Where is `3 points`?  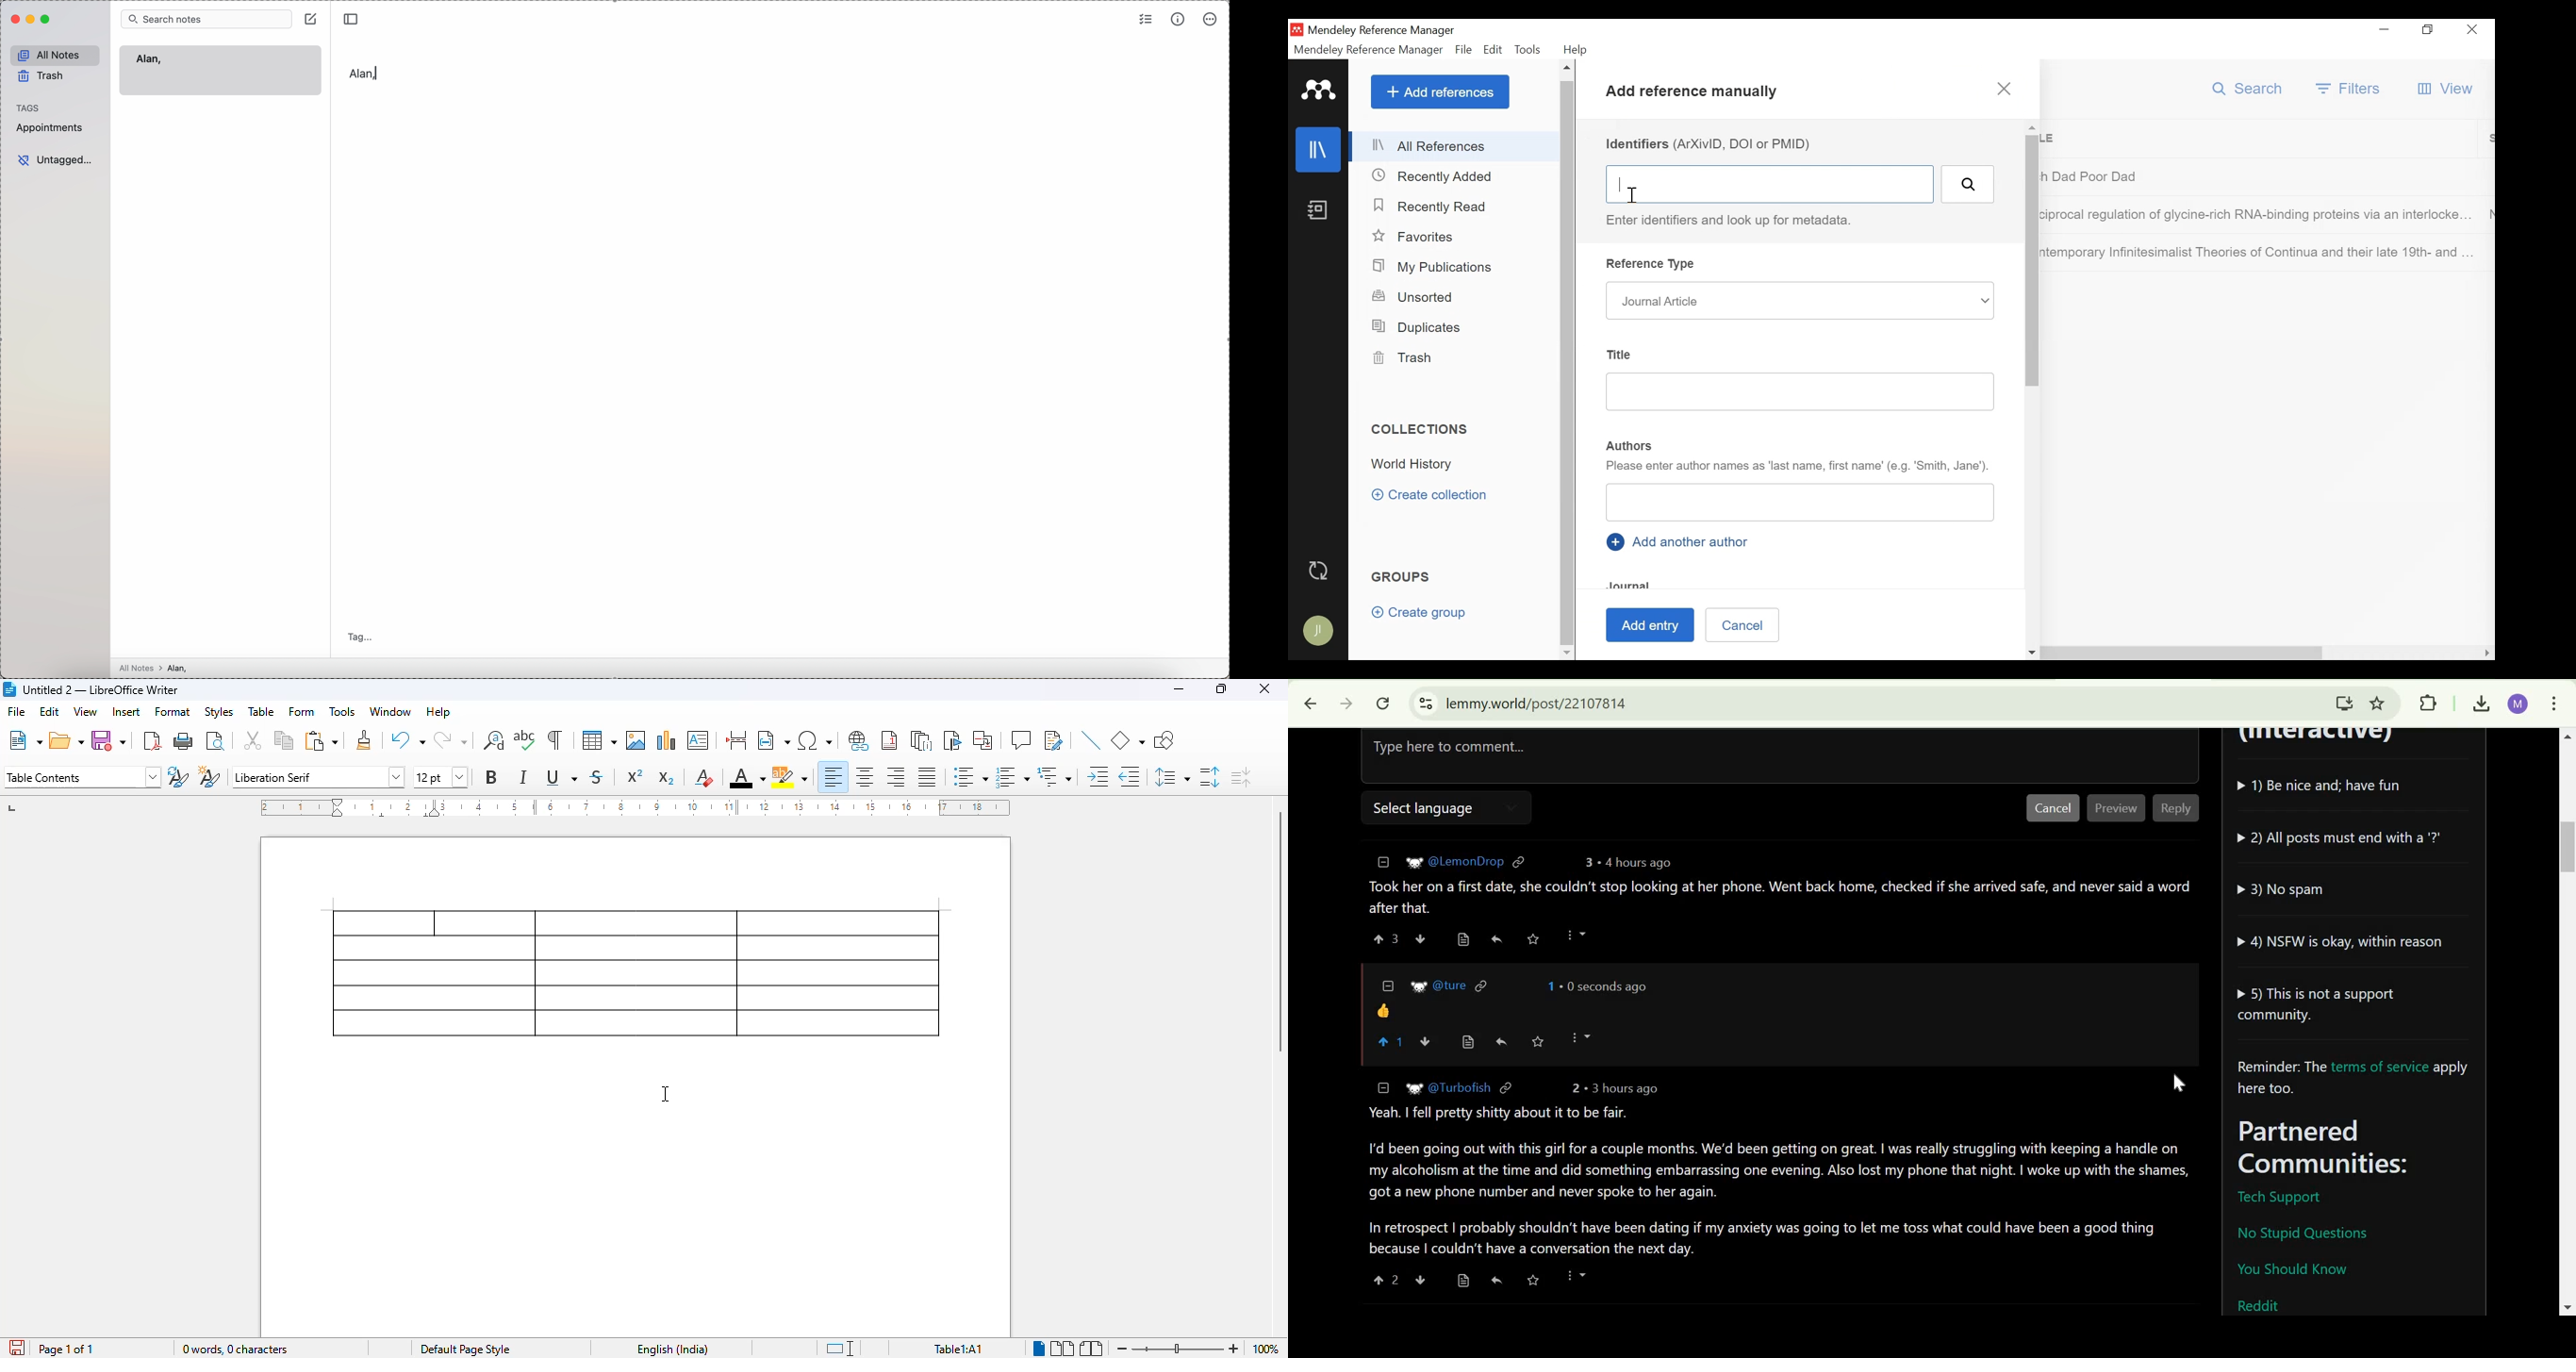 3 points is located at coordinates (1586, 862).